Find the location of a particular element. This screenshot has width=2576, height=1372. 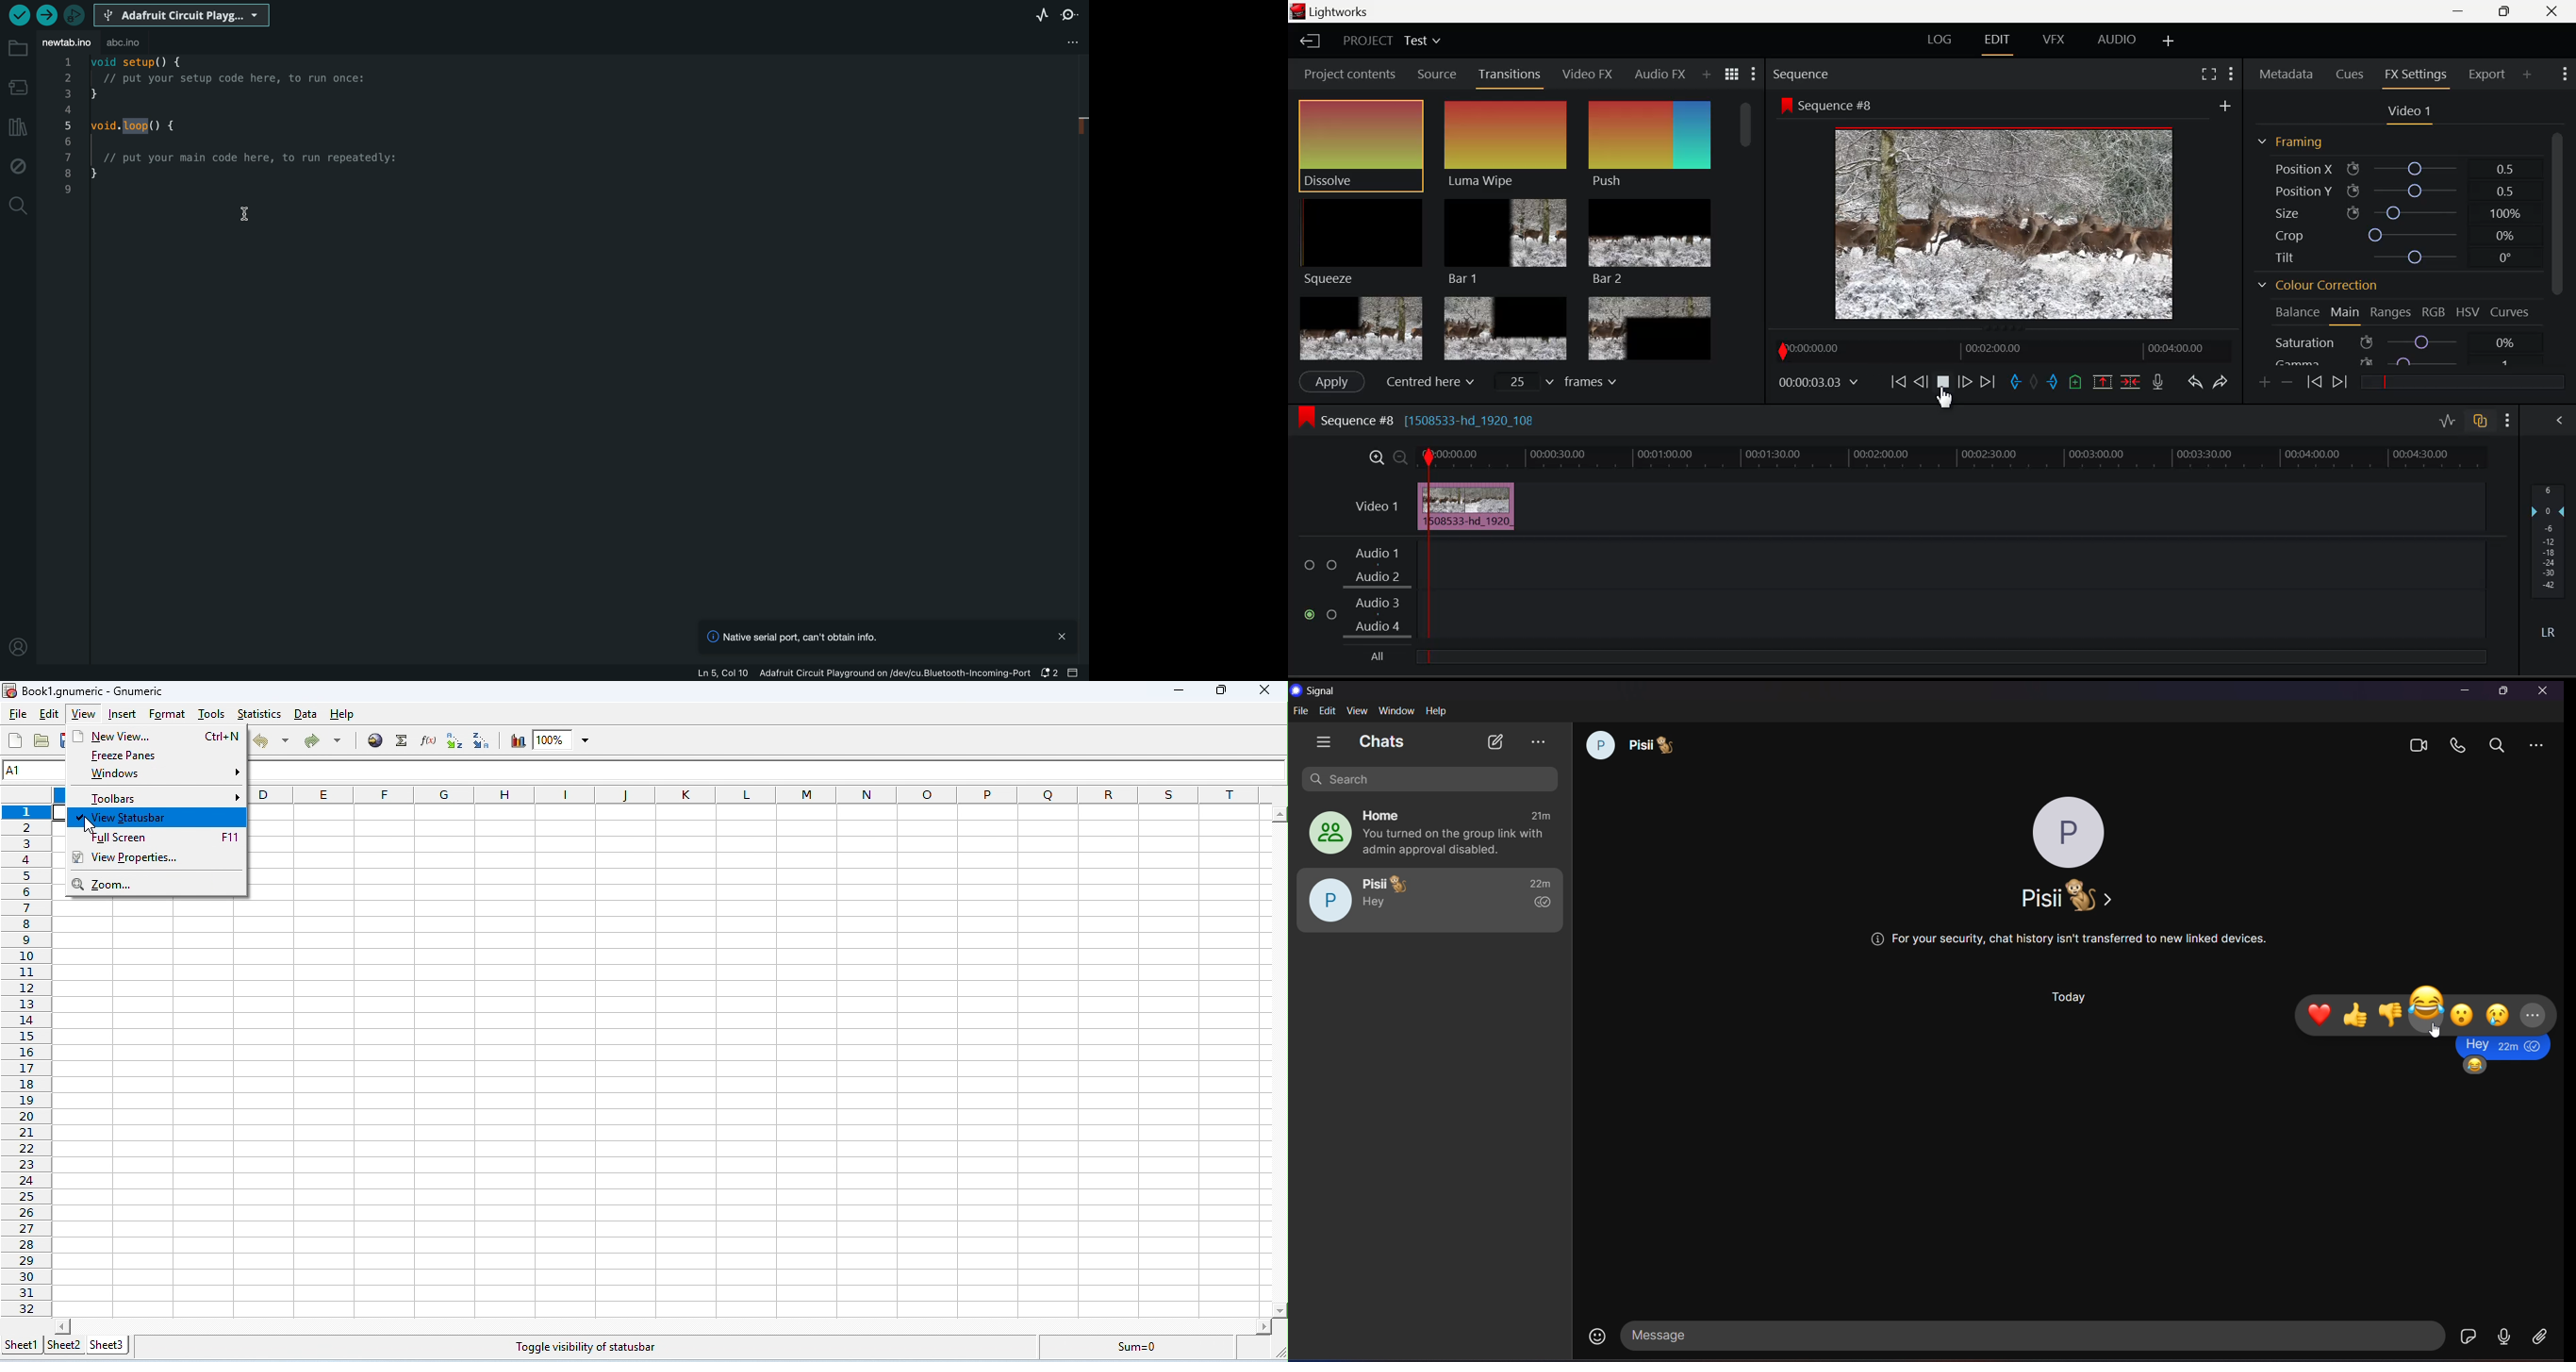

Show Settings is located at coordinates (1754, 73).